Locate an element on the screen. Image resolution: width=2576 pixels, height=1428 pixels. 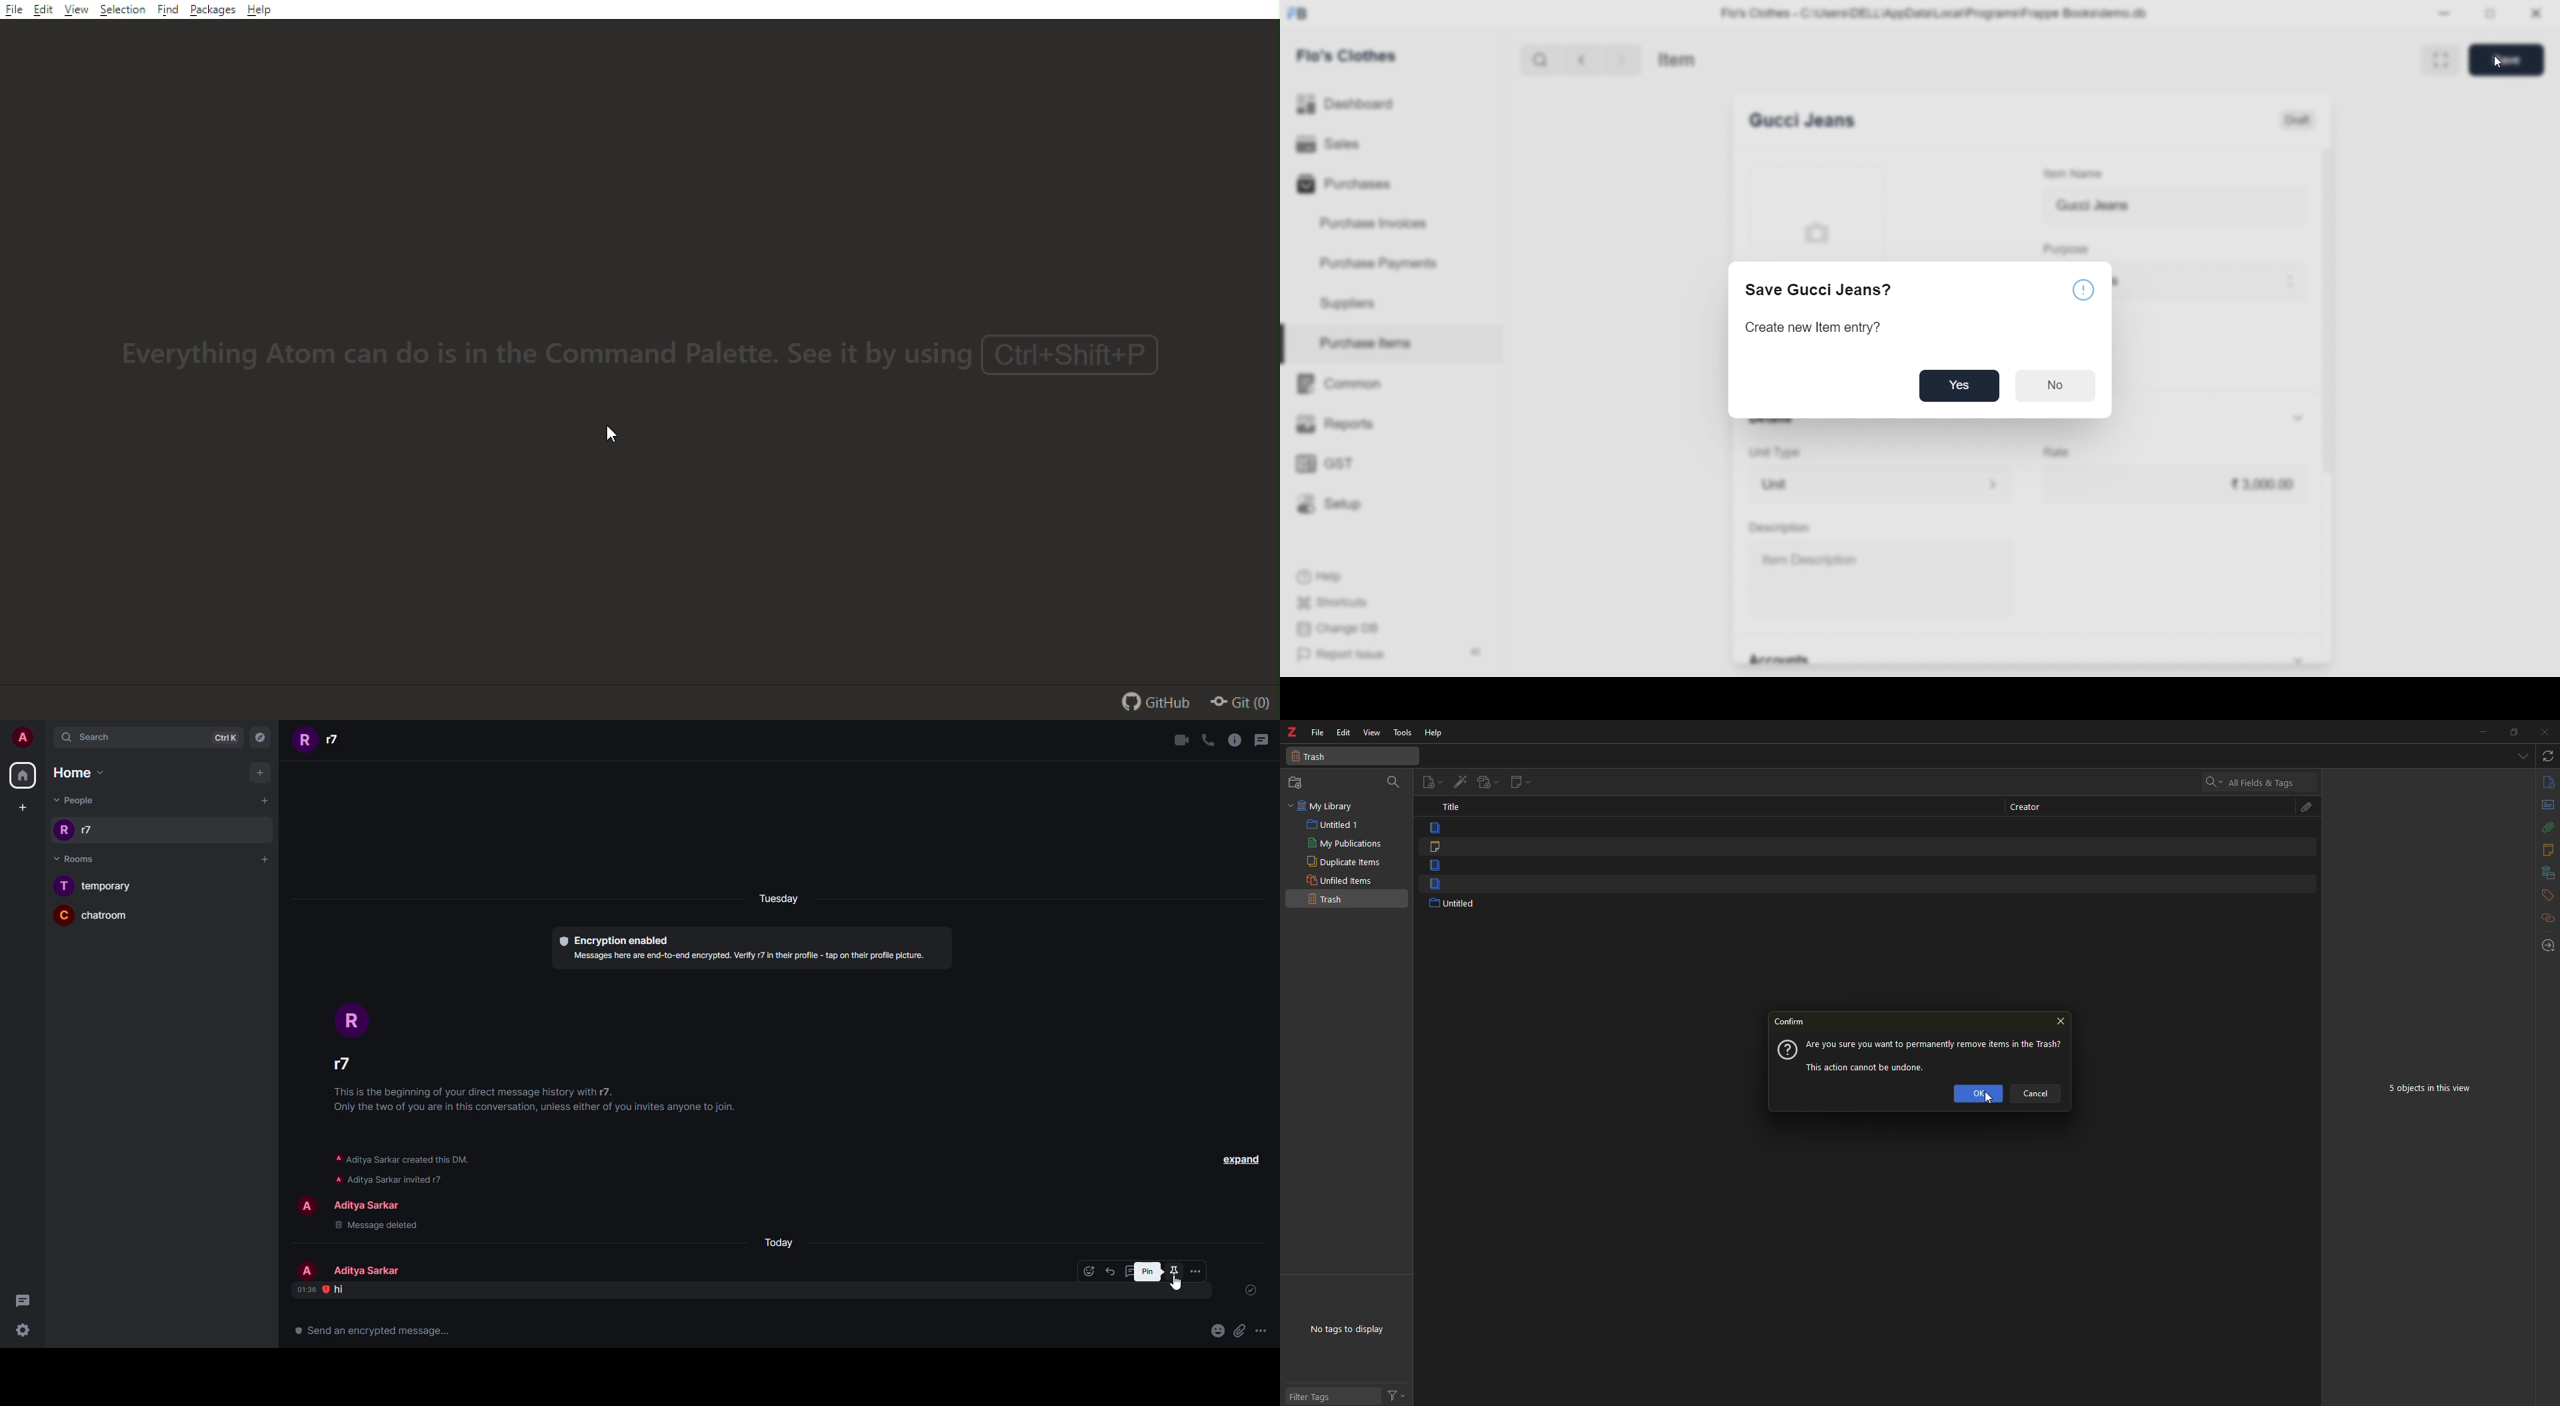
emoji is located at coordinates (1216, 1331).